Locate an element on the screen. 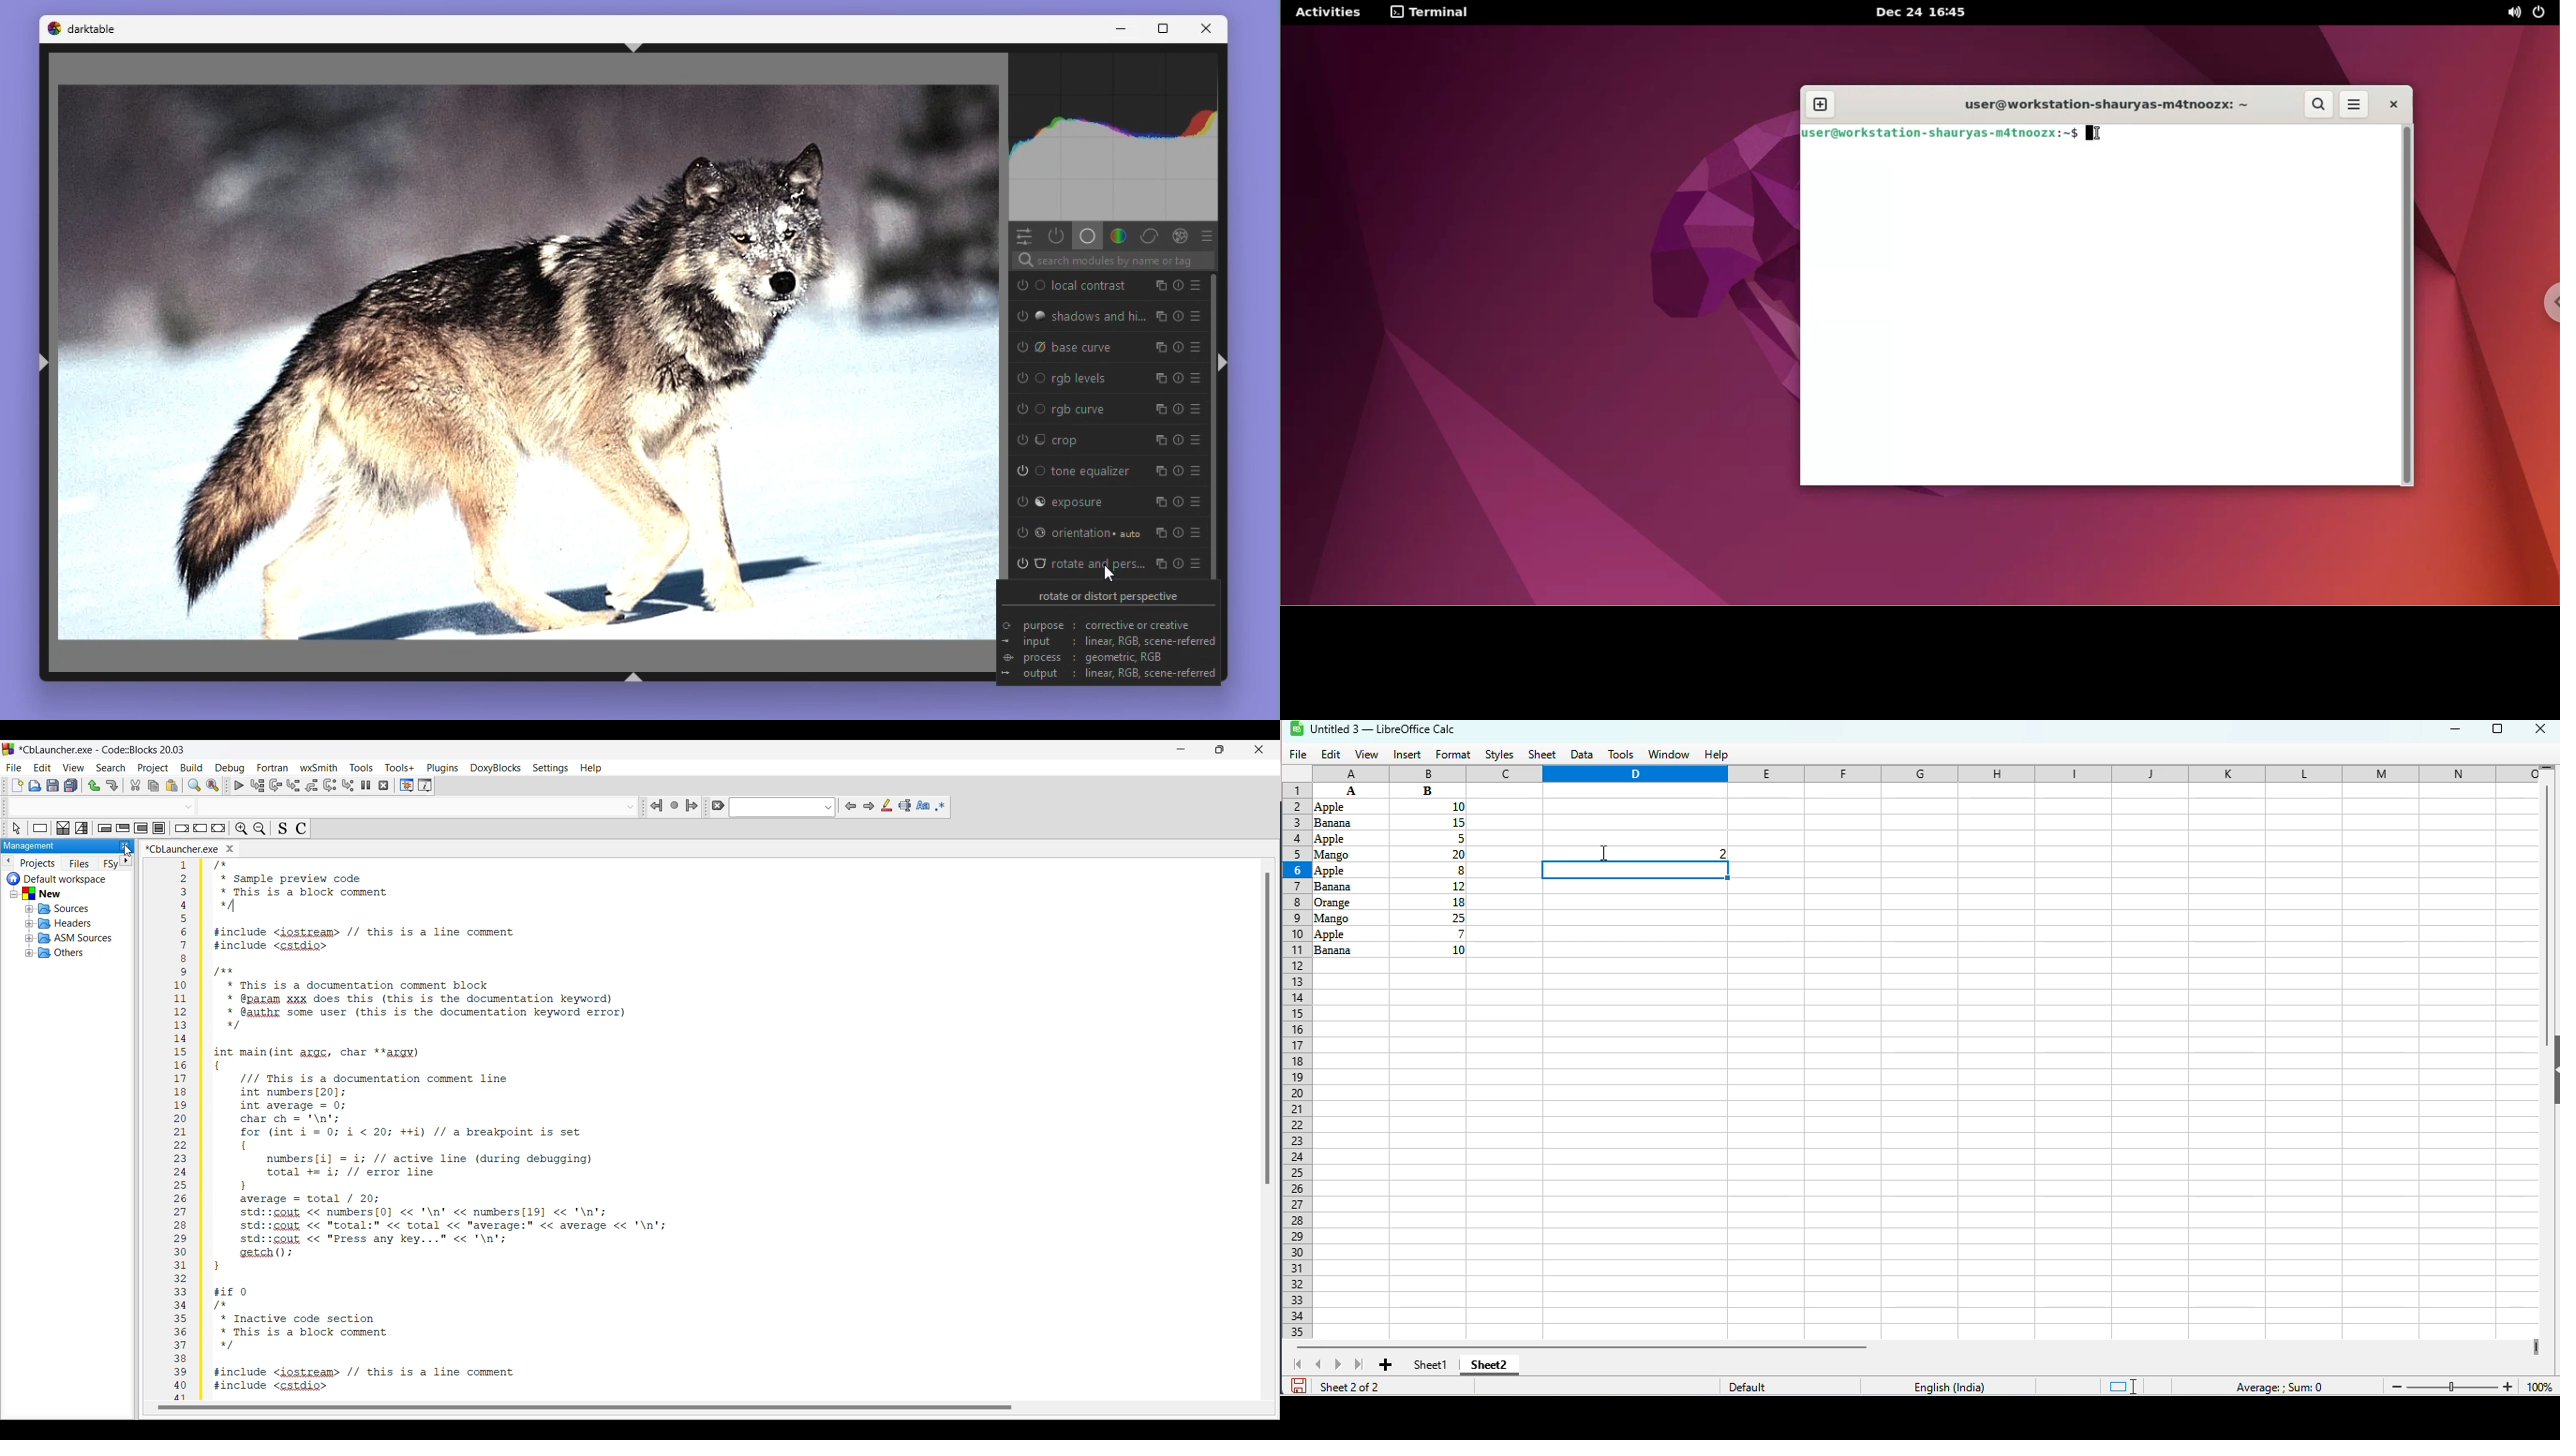 The width and height of the screenshot is (2576, 1456). Instruction is located at coordinates (40, 827).